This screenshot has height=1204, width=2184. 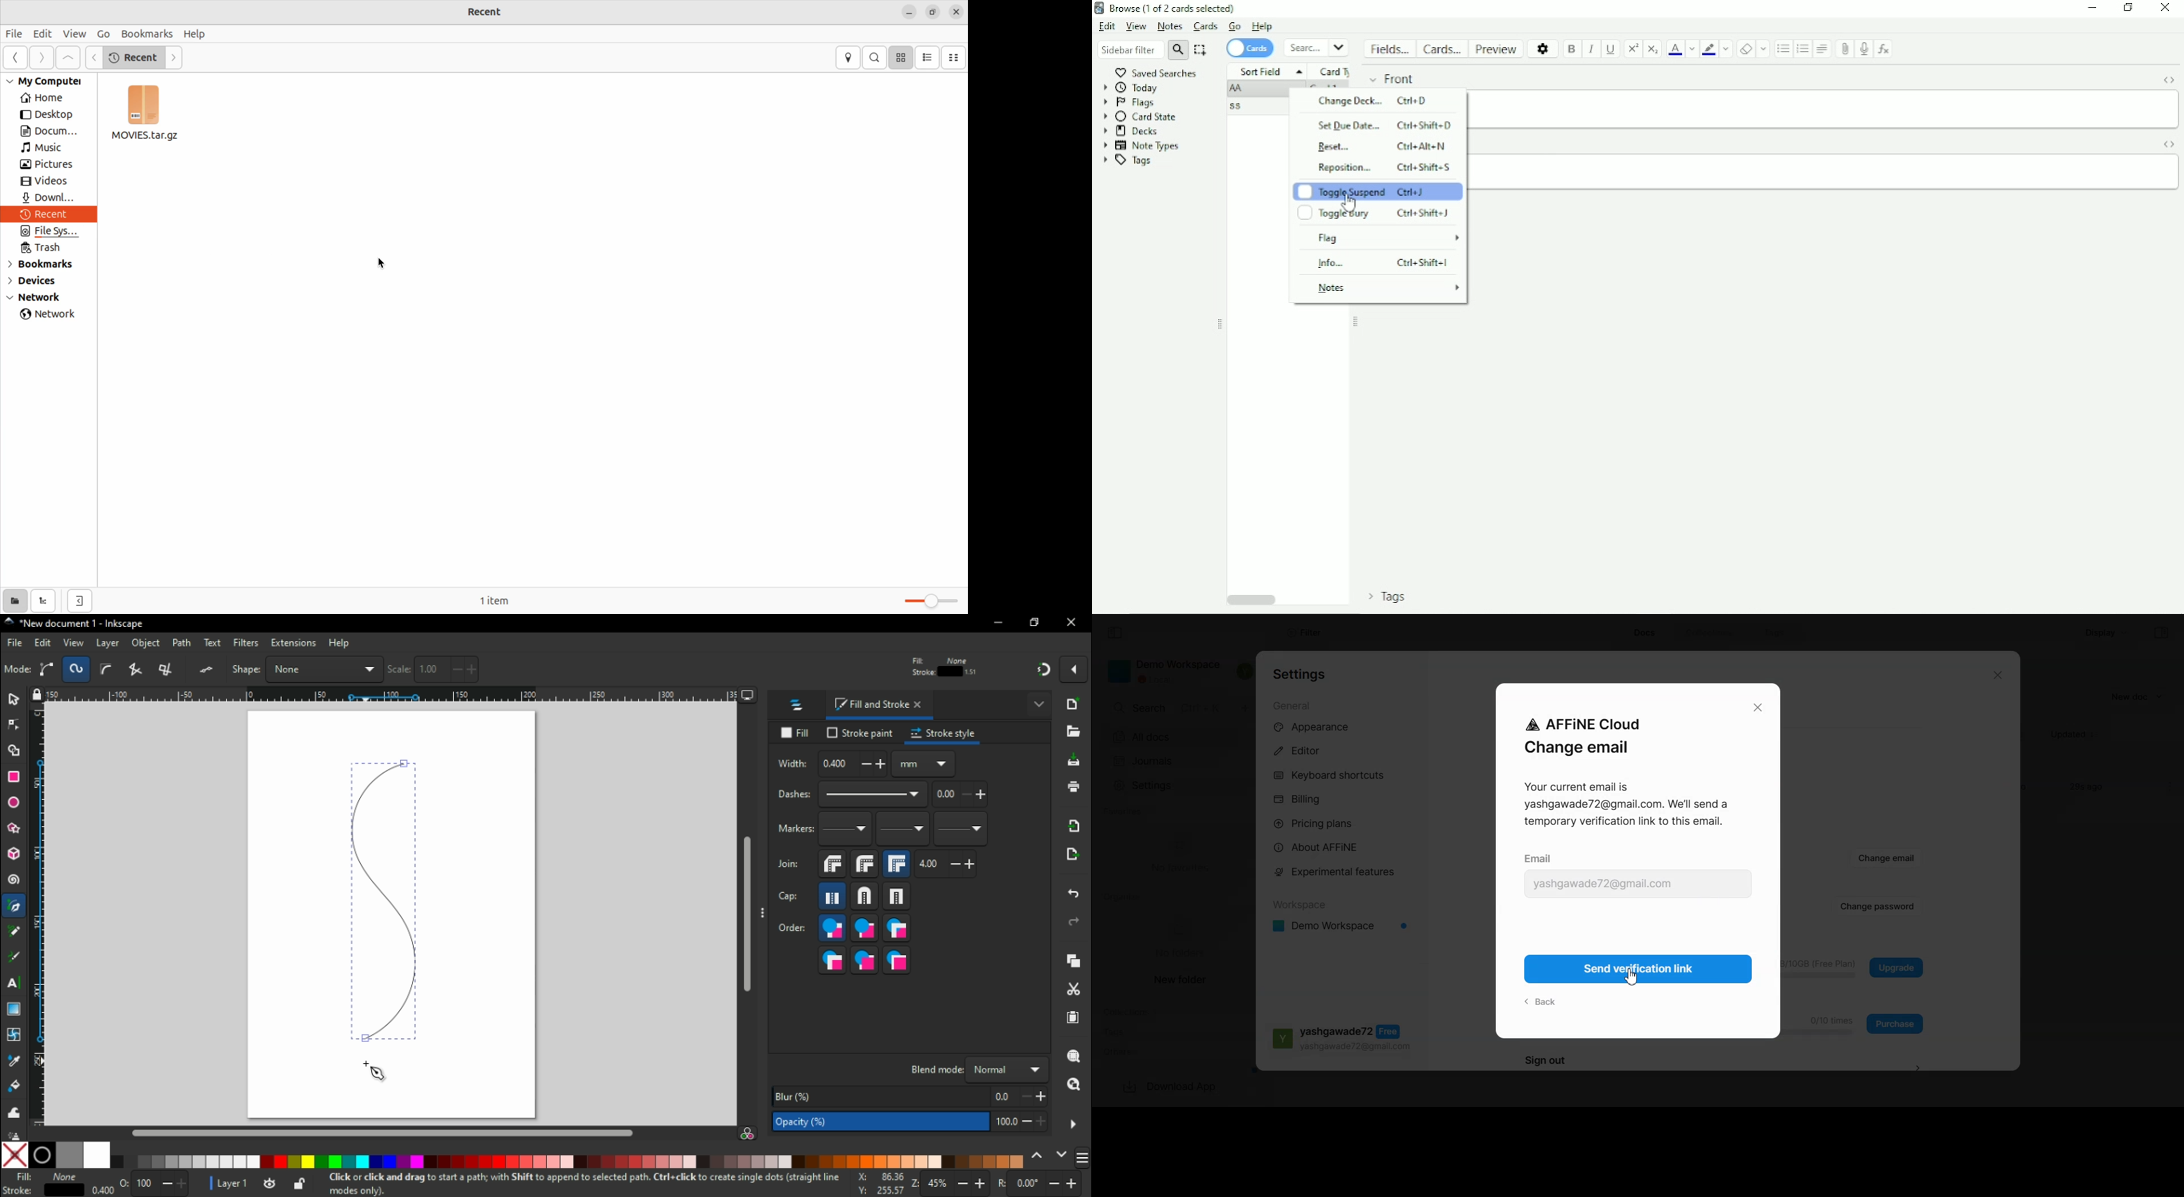 I want to click on icon view, so click(x=902, y=58).